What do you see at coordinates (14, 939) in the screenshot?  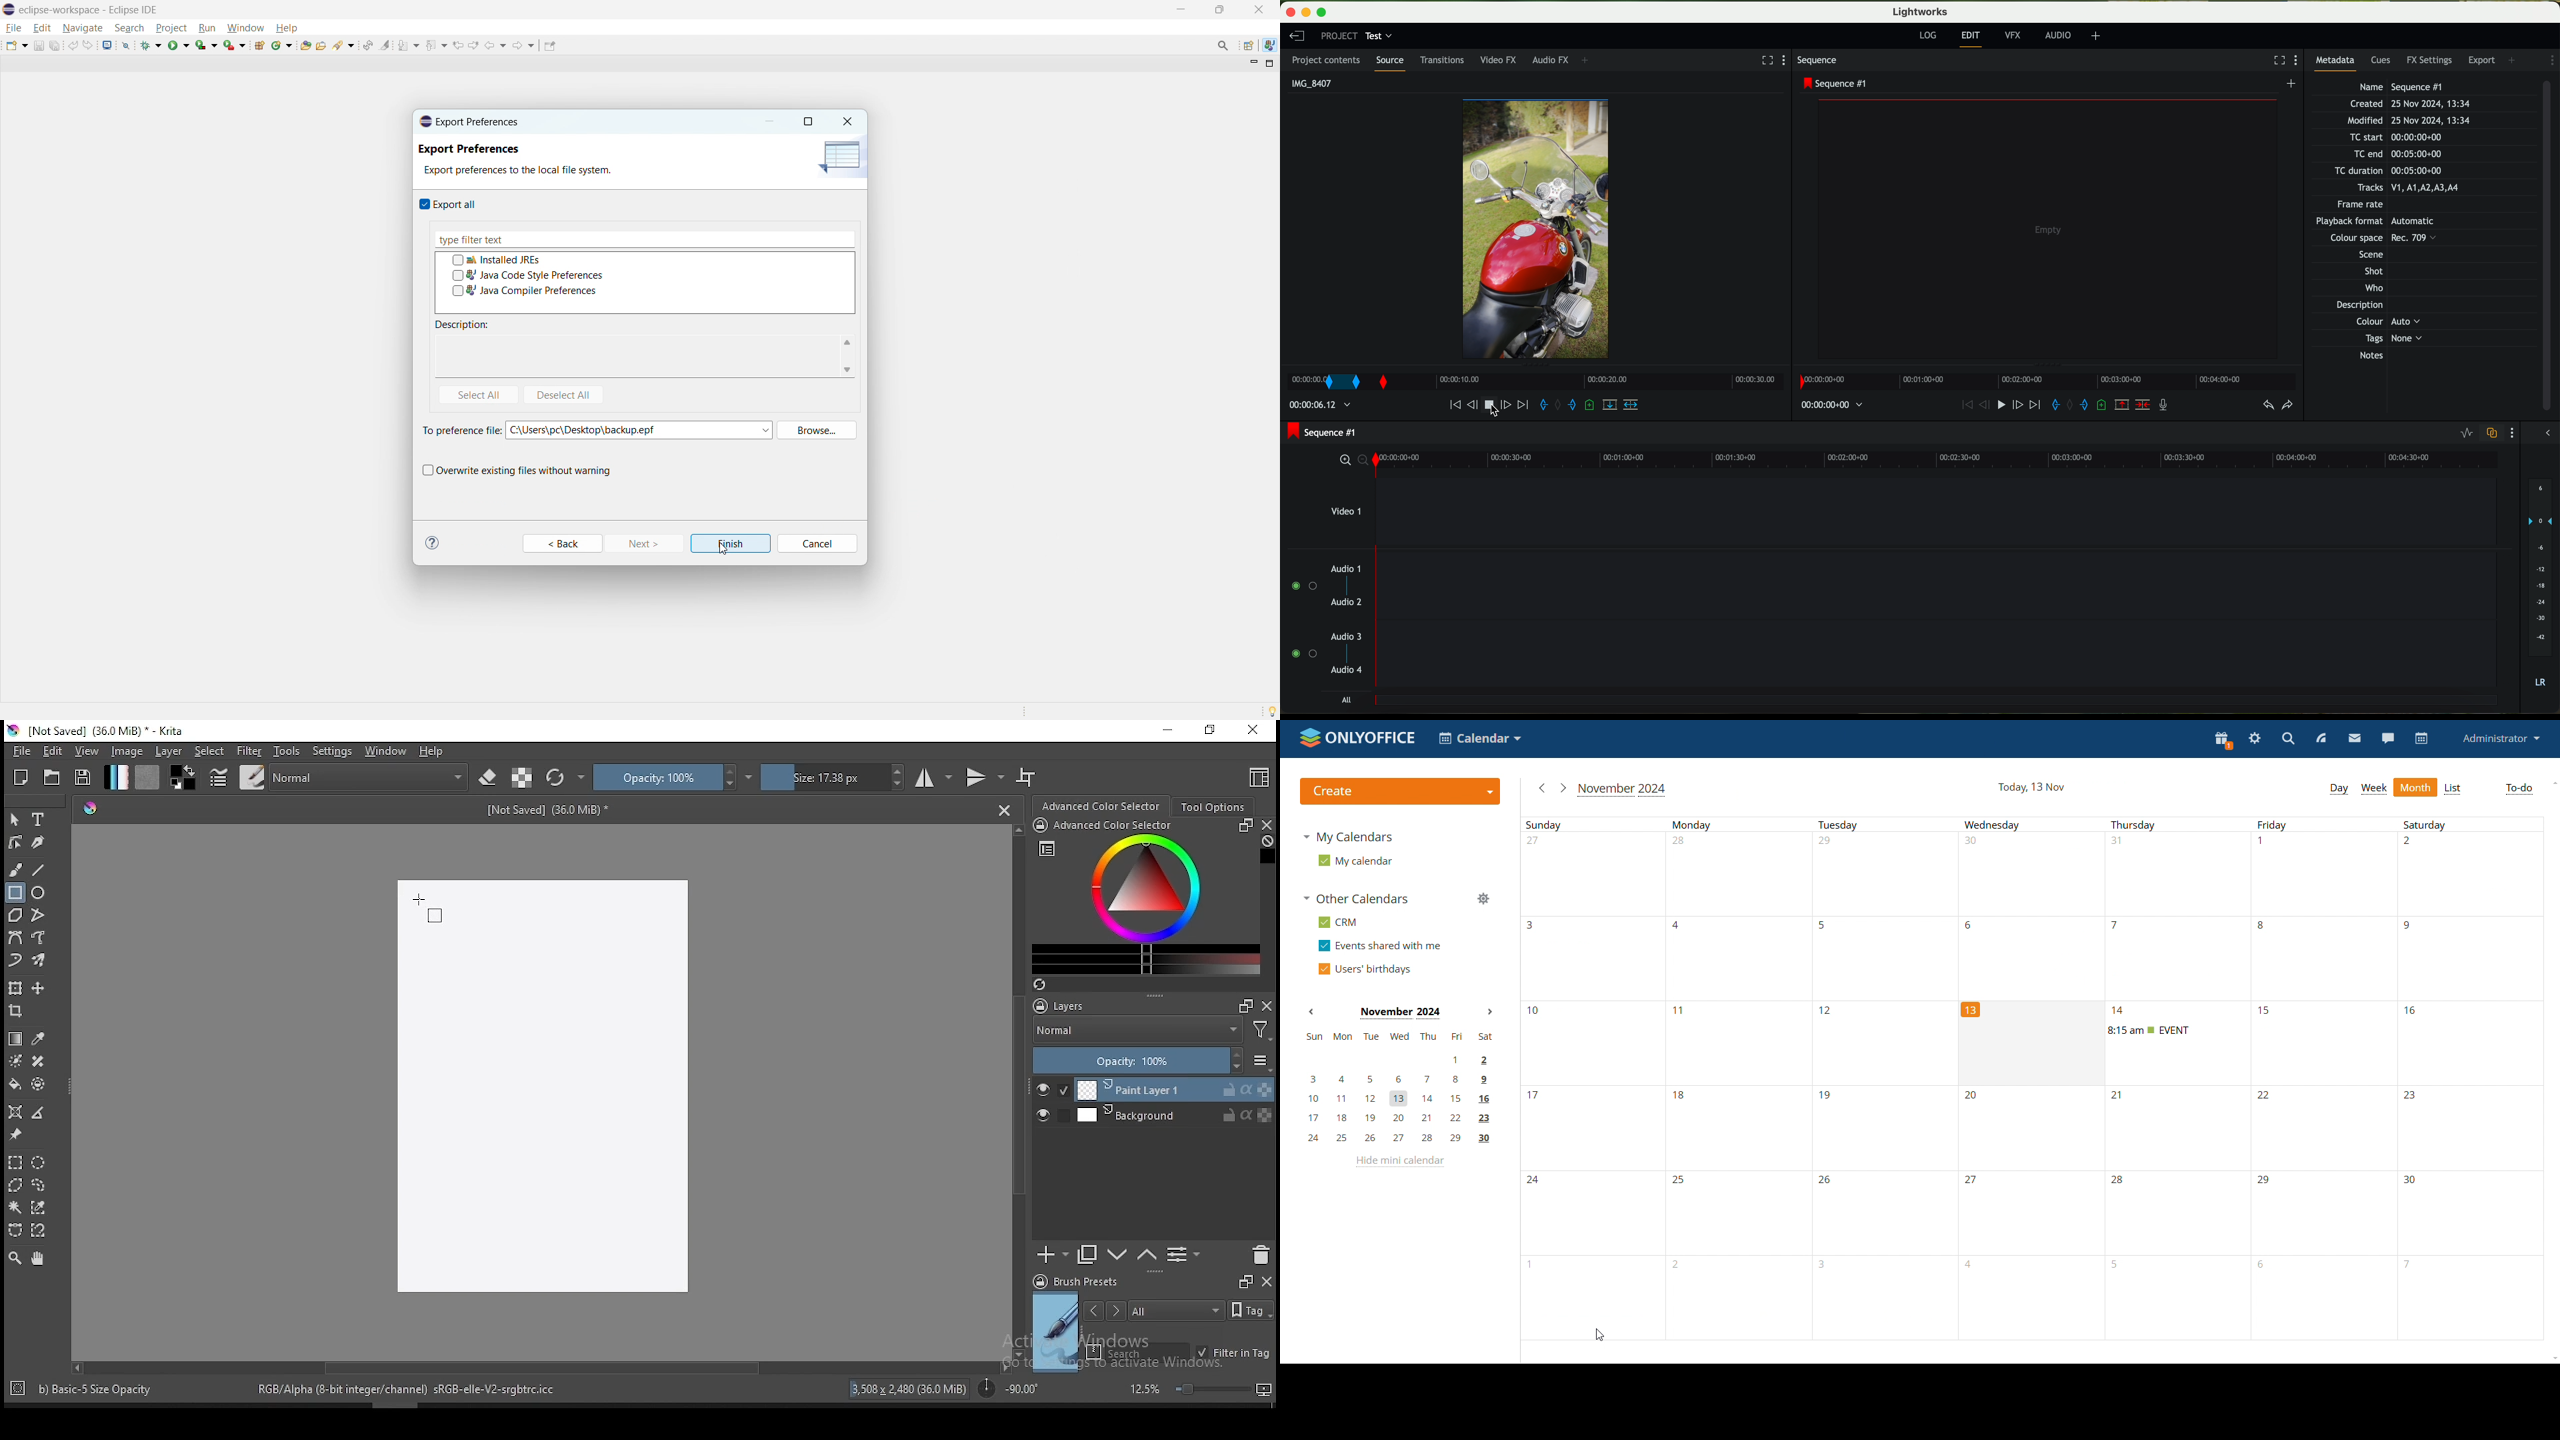 I see `bezier curve tool` at bounding box center [14, 939].